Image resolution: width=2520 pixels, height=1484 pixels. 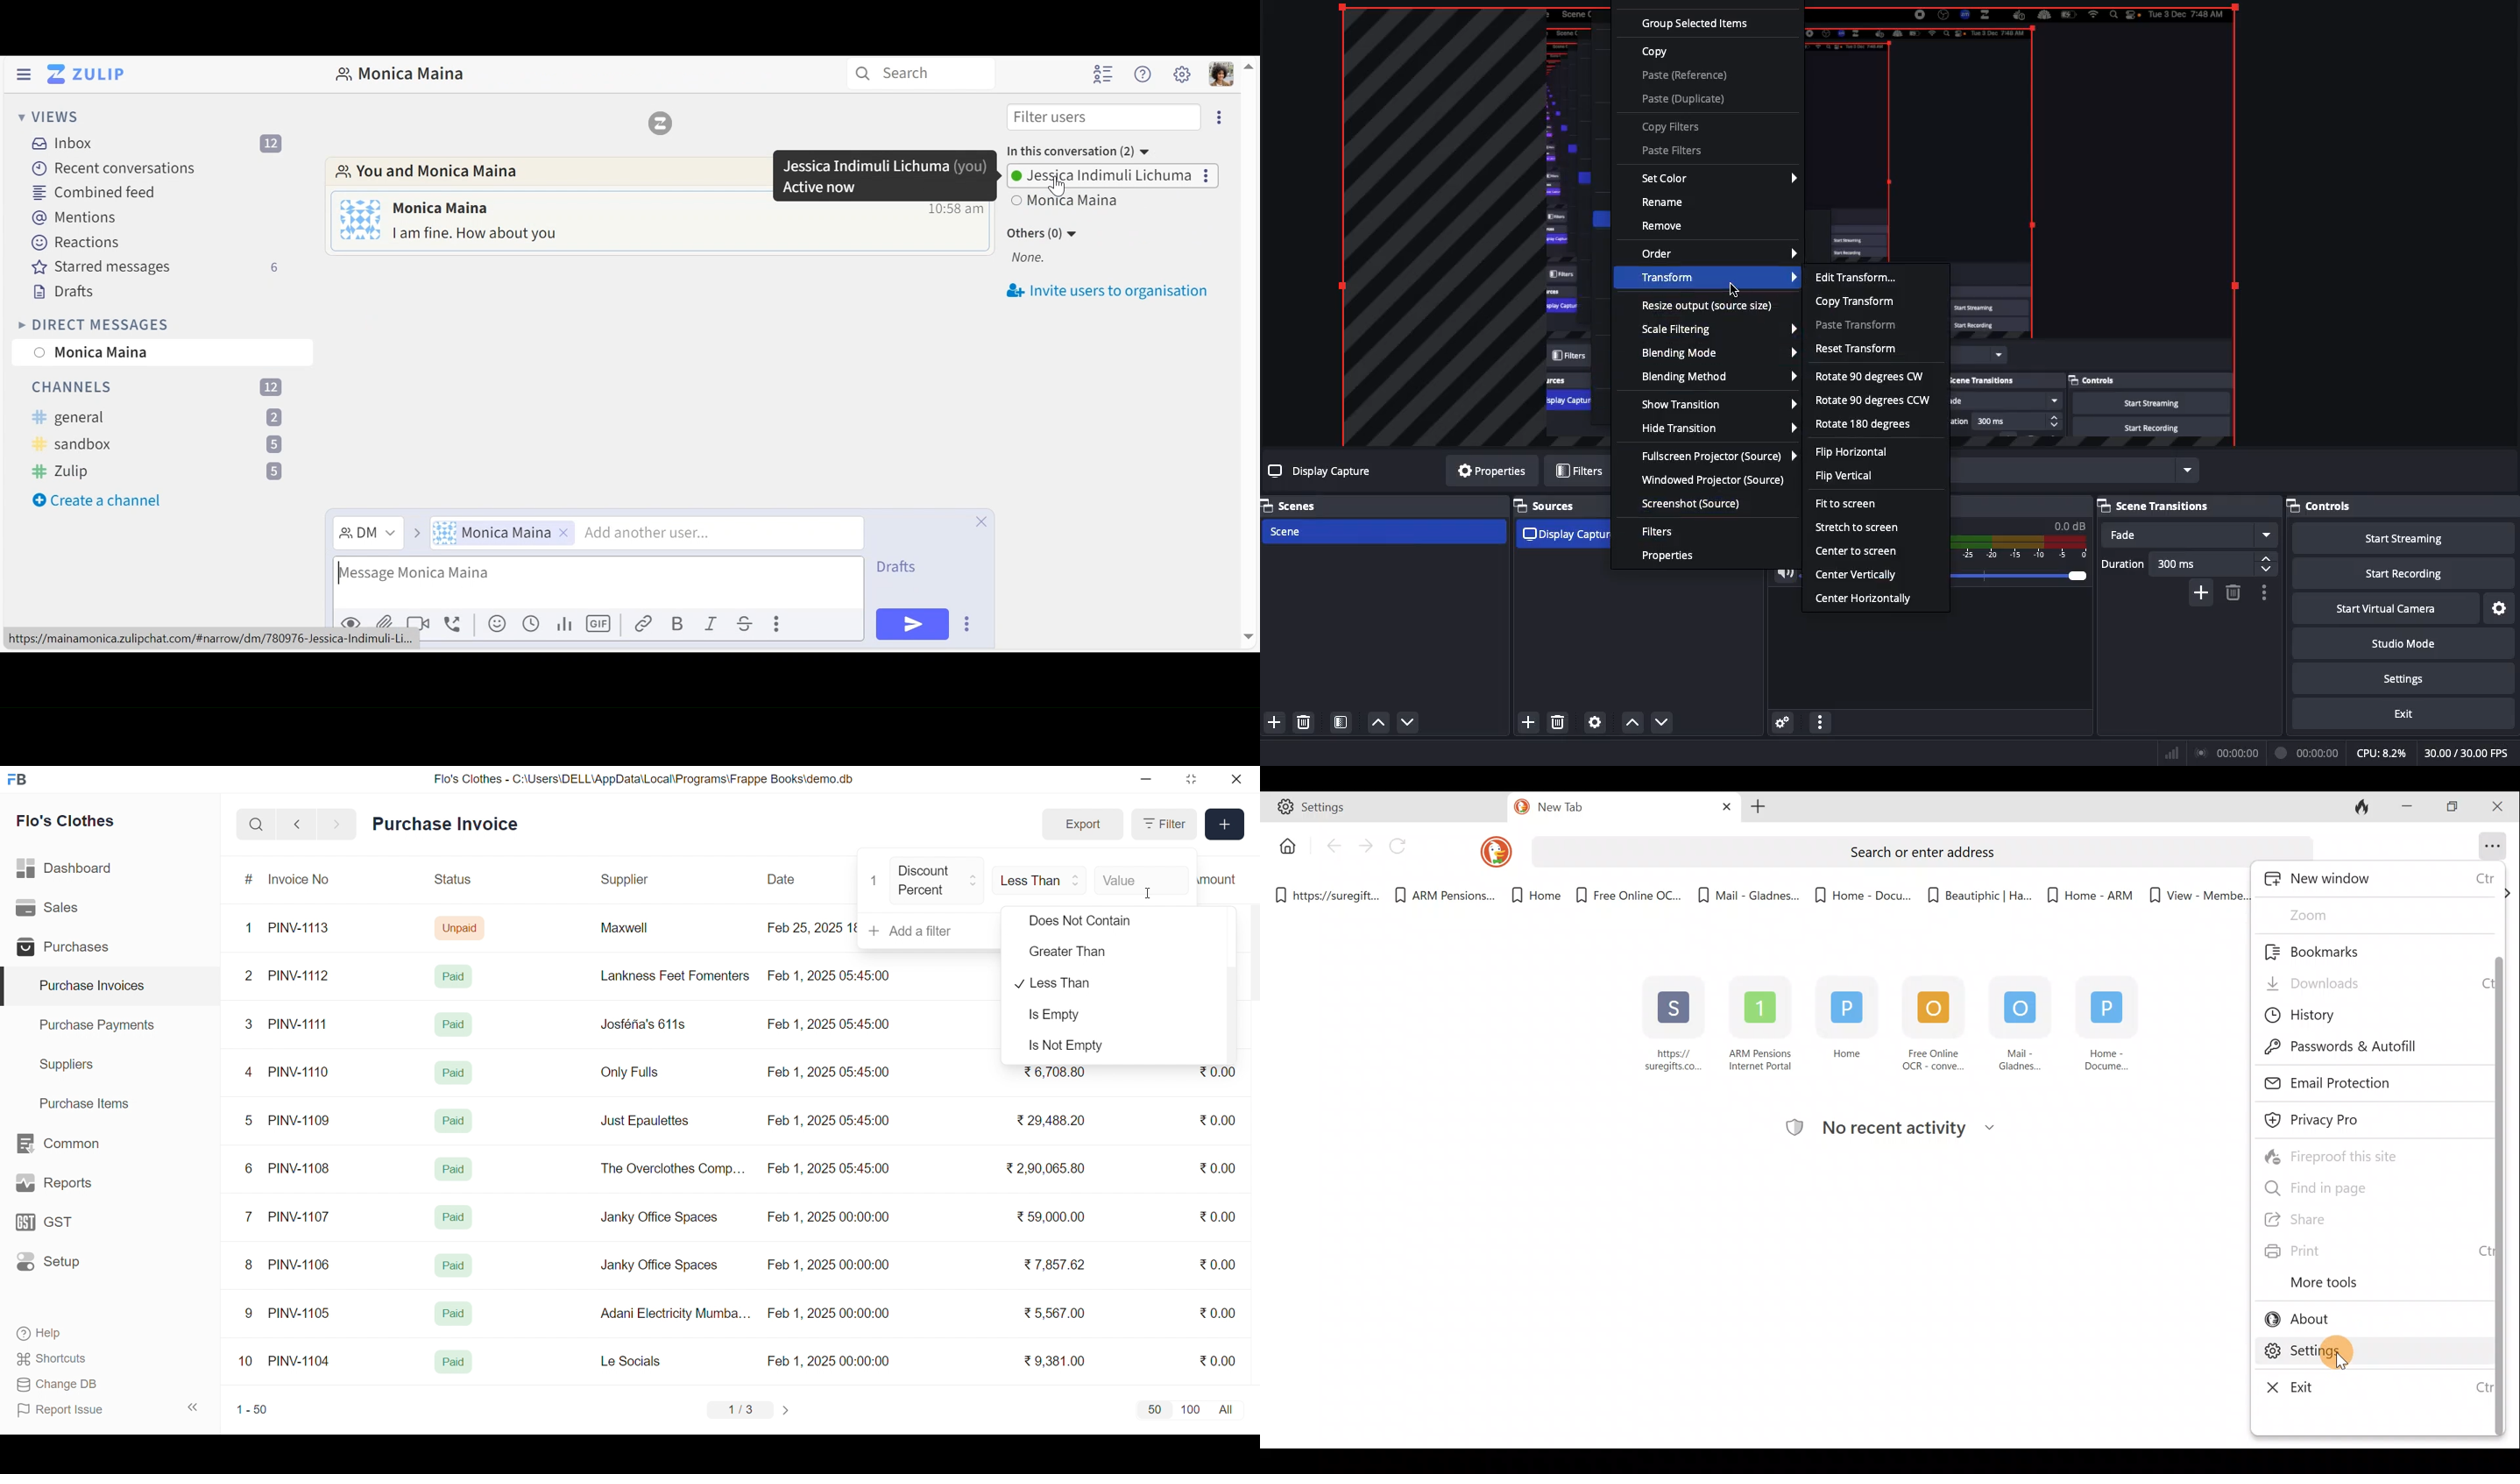 What do you see at coordinates (644, 779) in the screenshot?
I see `Flo's Clothes - C:\Users\DELL\AppData\Local\Programs\Frappe Books\demo.db` at bounding box center [644, 779].